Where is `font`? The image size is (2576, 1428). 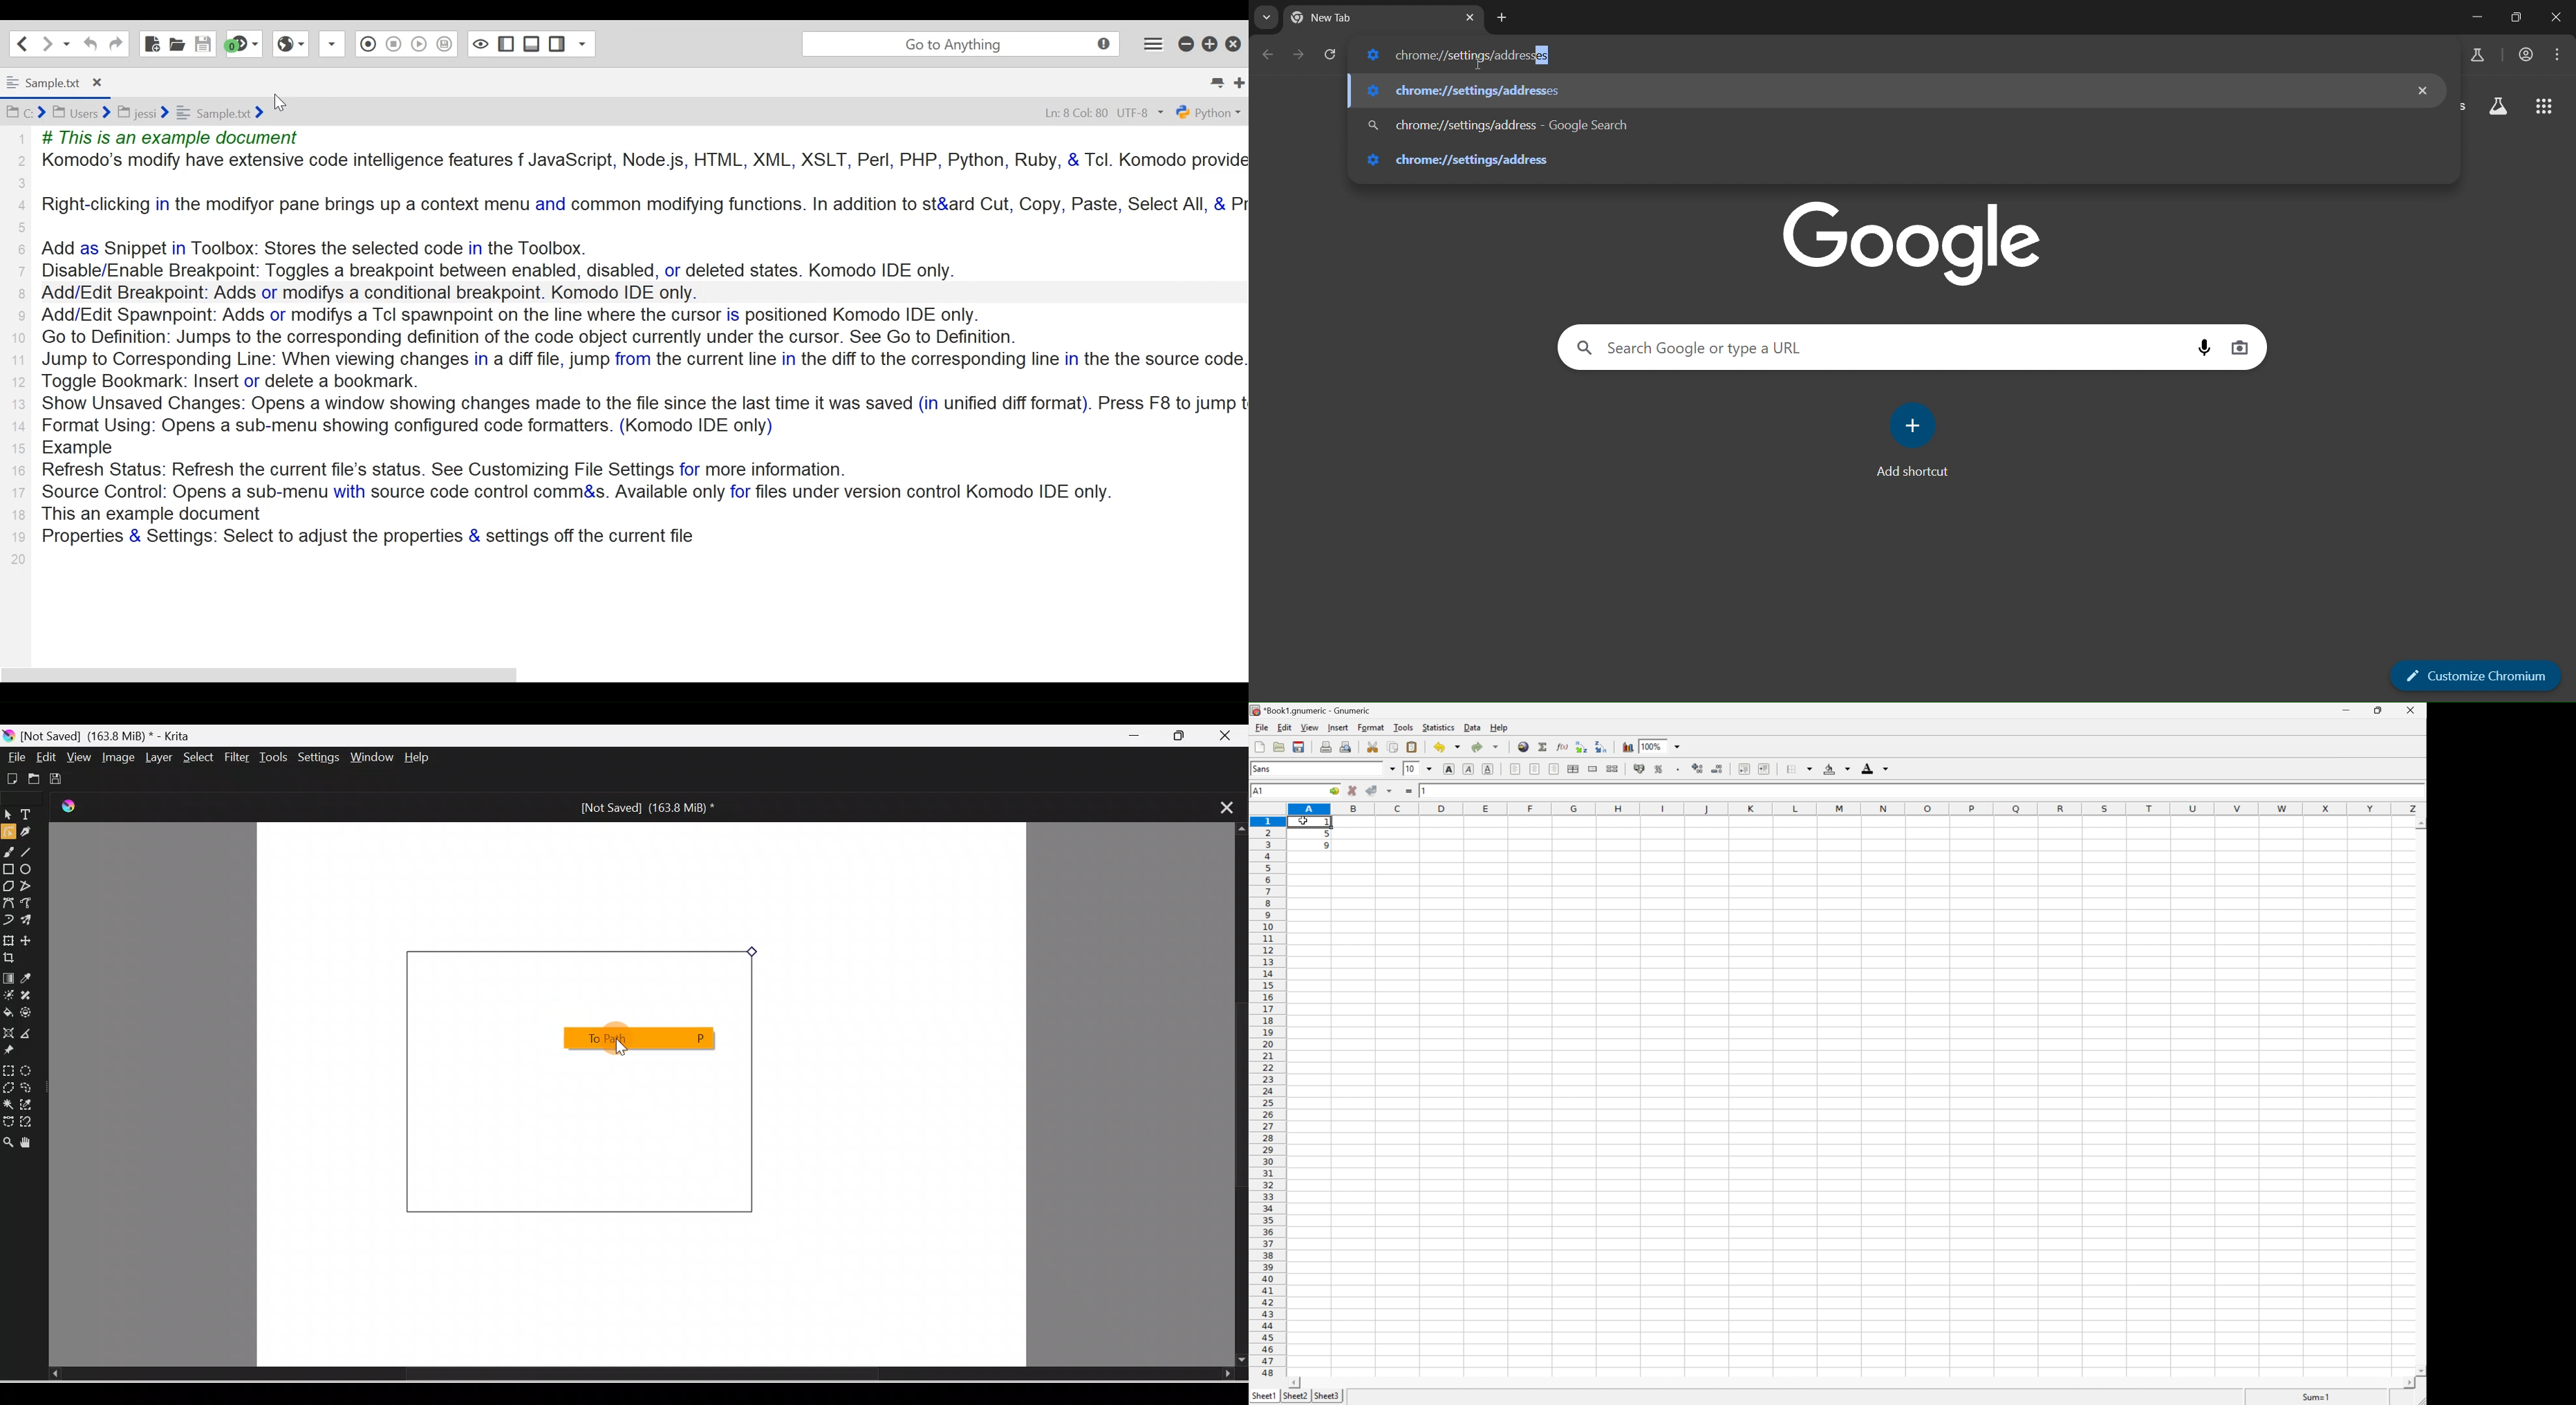 font is located at coordinates (1267, 768).